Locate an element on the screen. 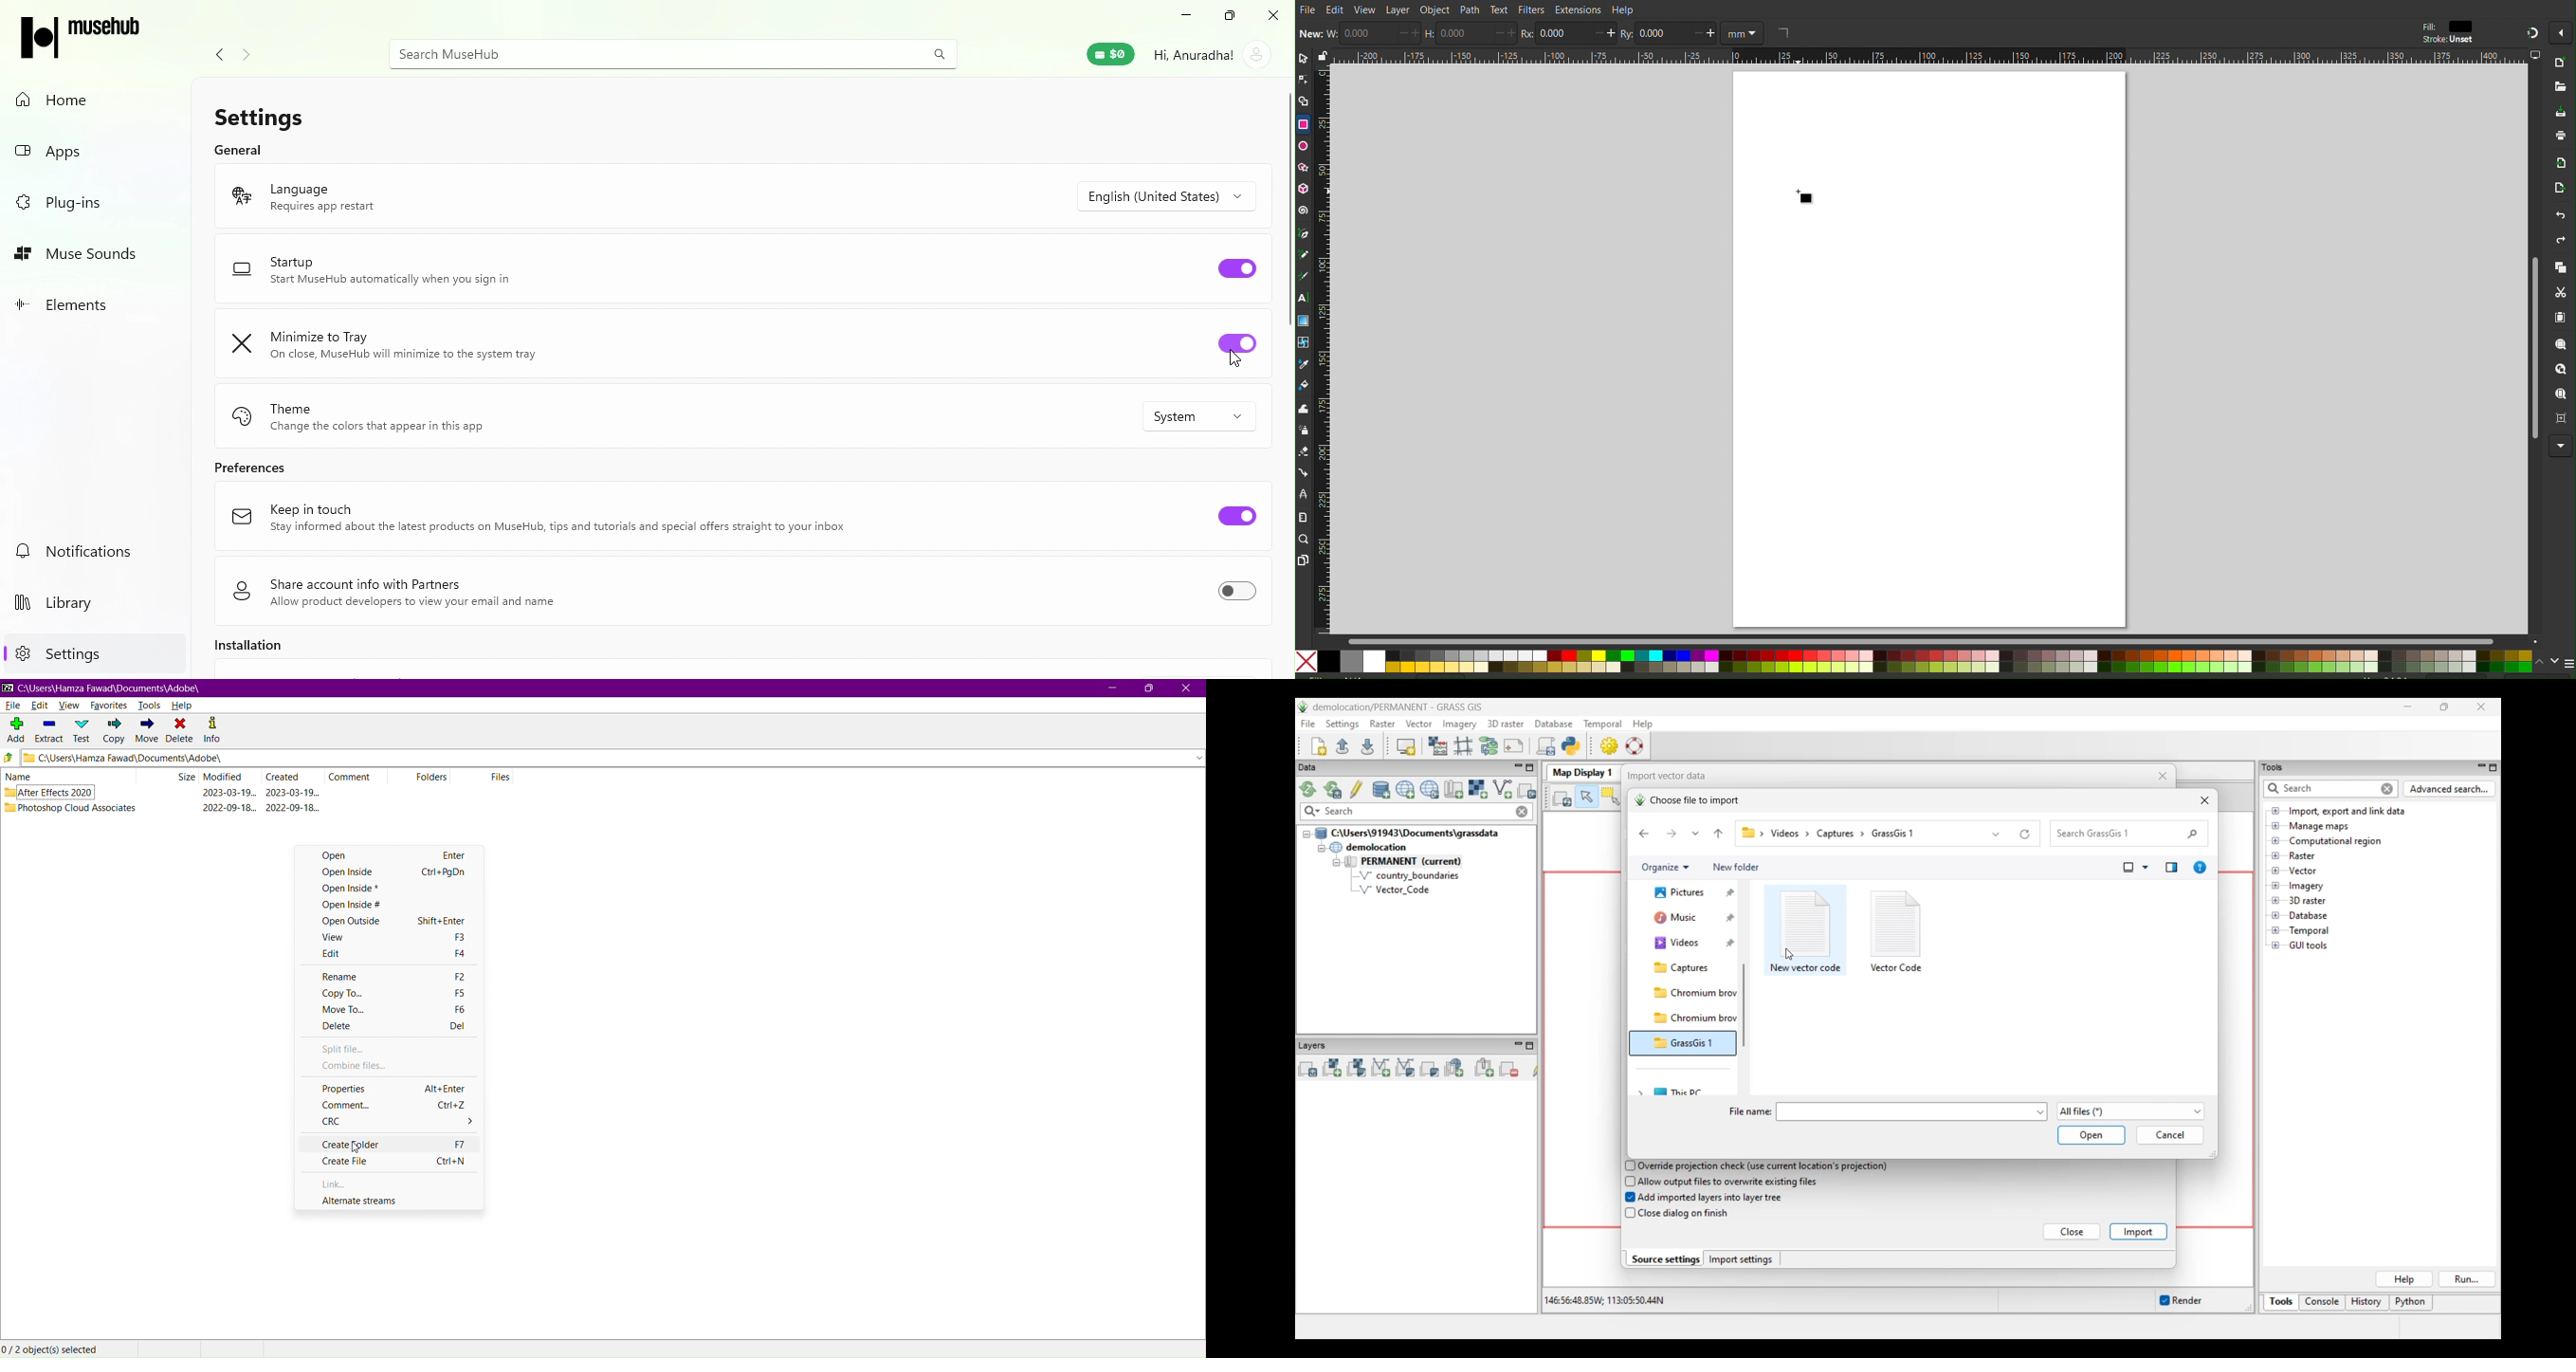  Comment is located at coordinates (390, 1105).